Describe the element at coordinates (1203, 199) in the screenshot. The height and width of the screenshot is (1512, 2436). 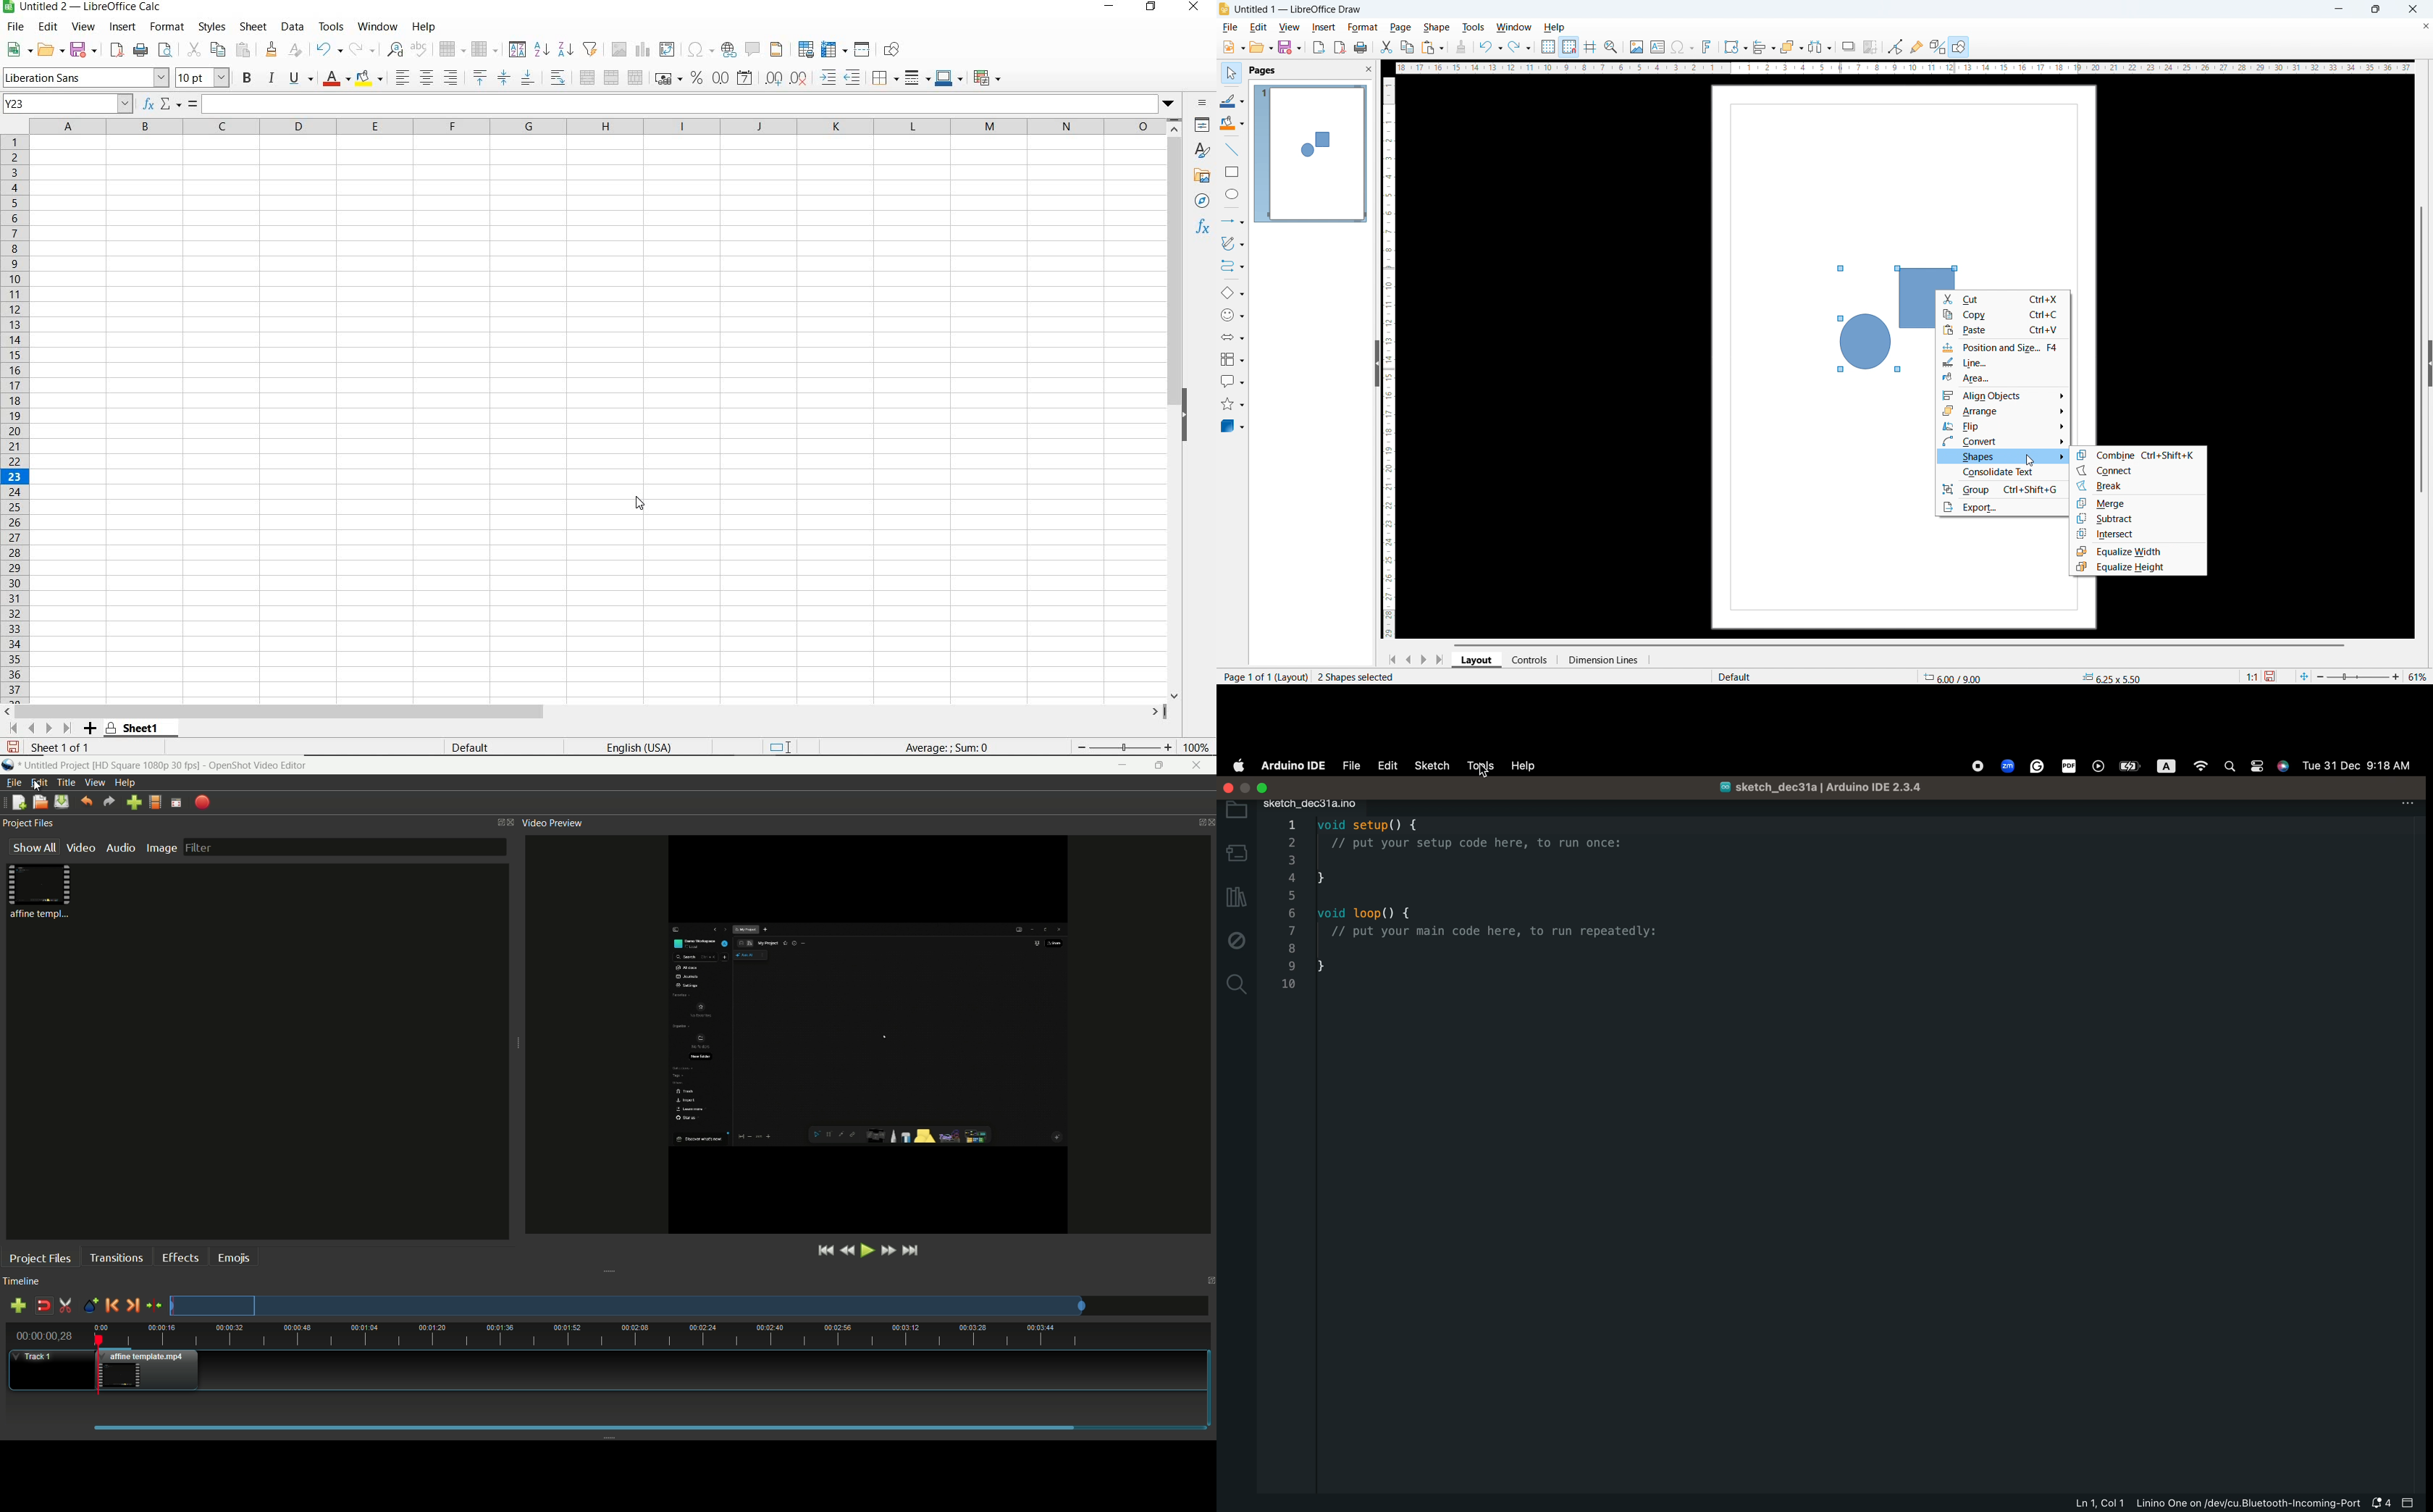
I see `navigator` at that location.